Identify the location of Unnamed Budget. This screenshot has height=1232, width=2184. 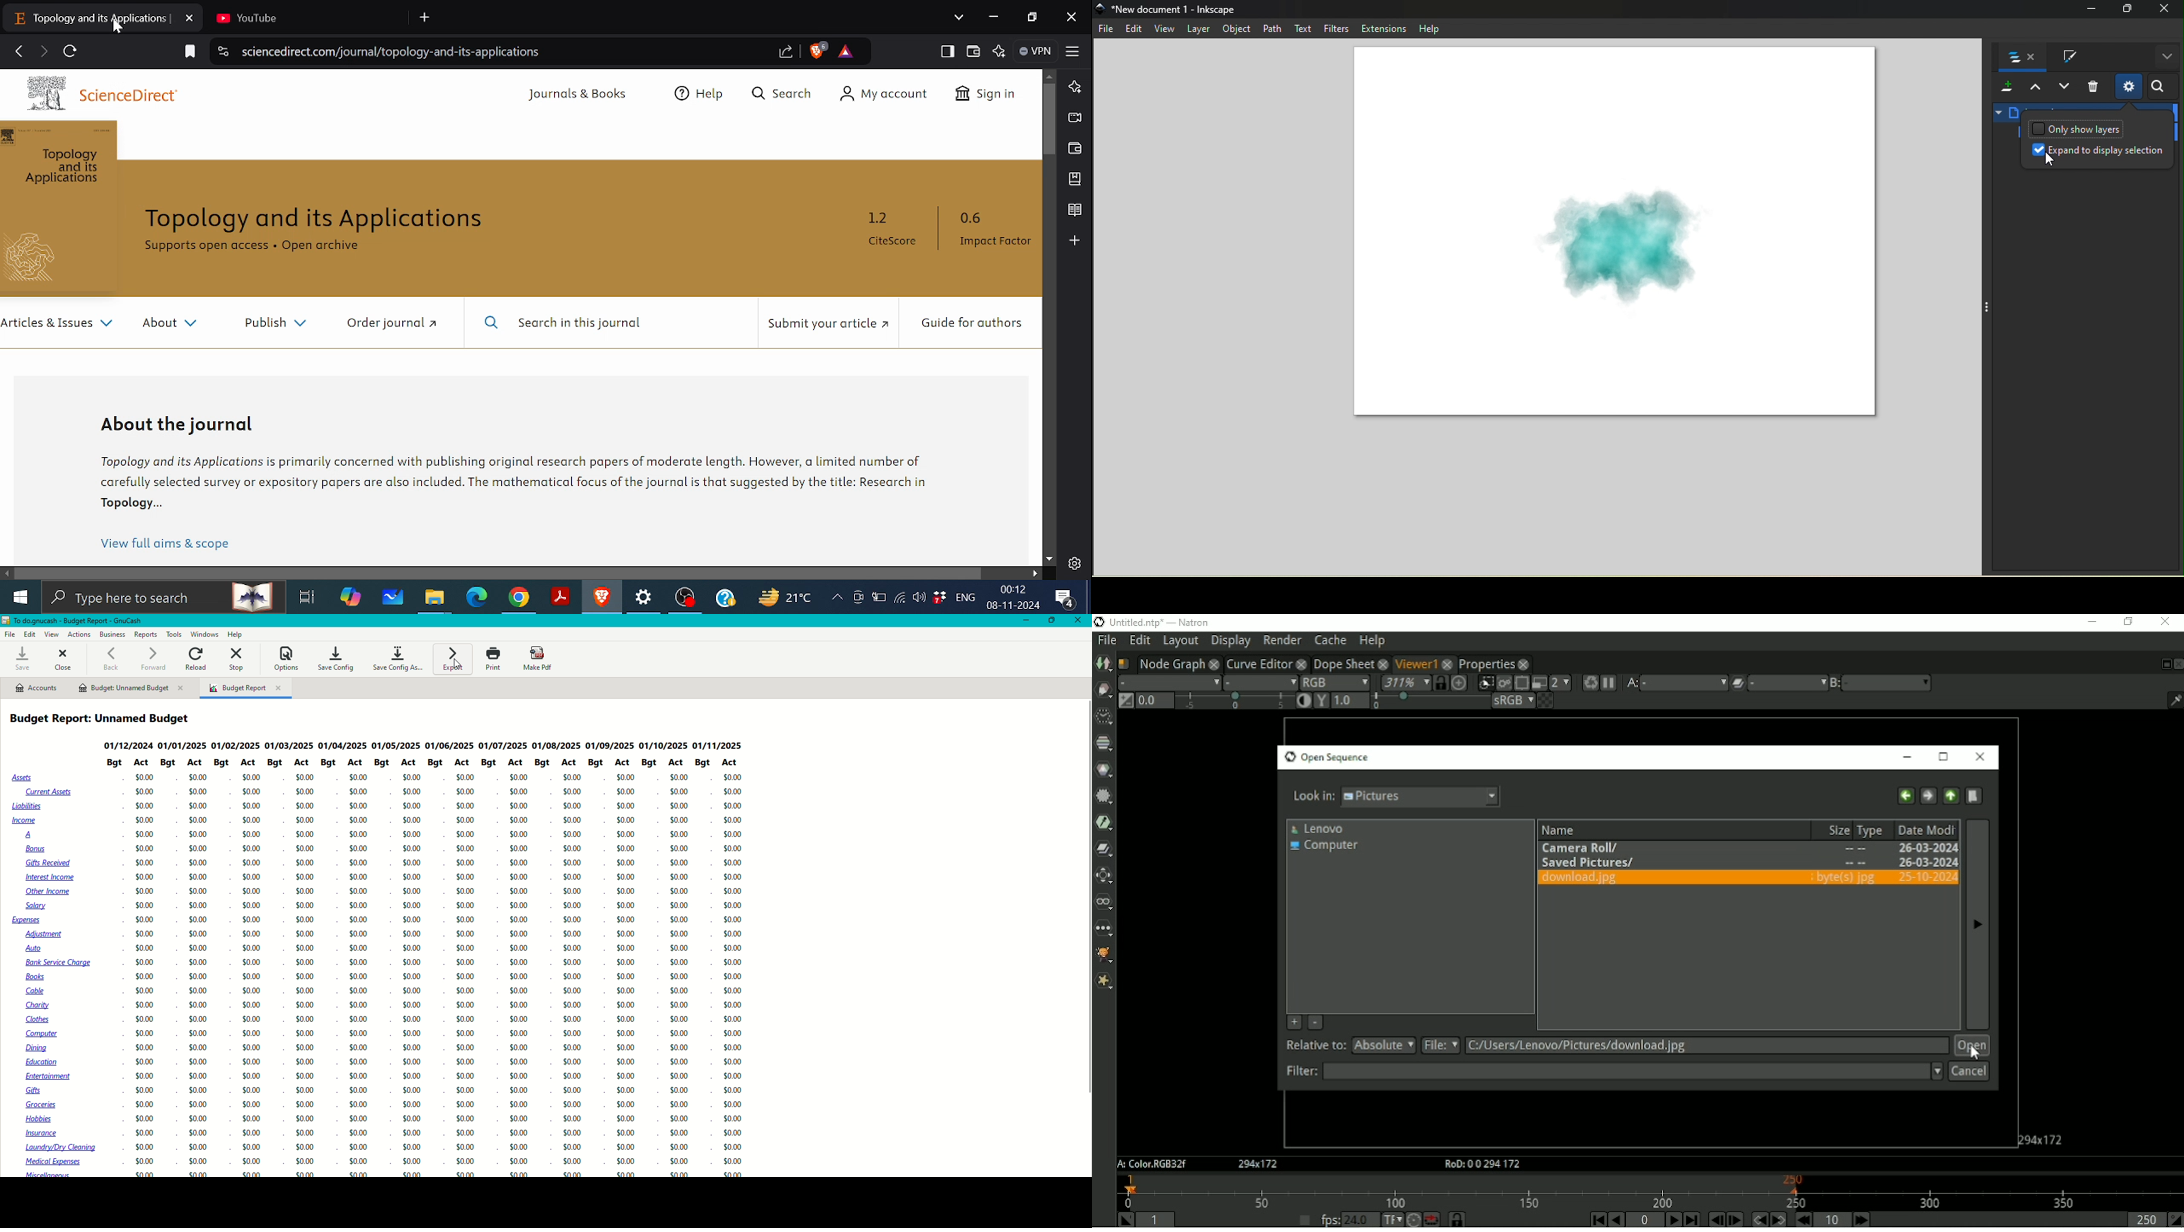
(131, 689).